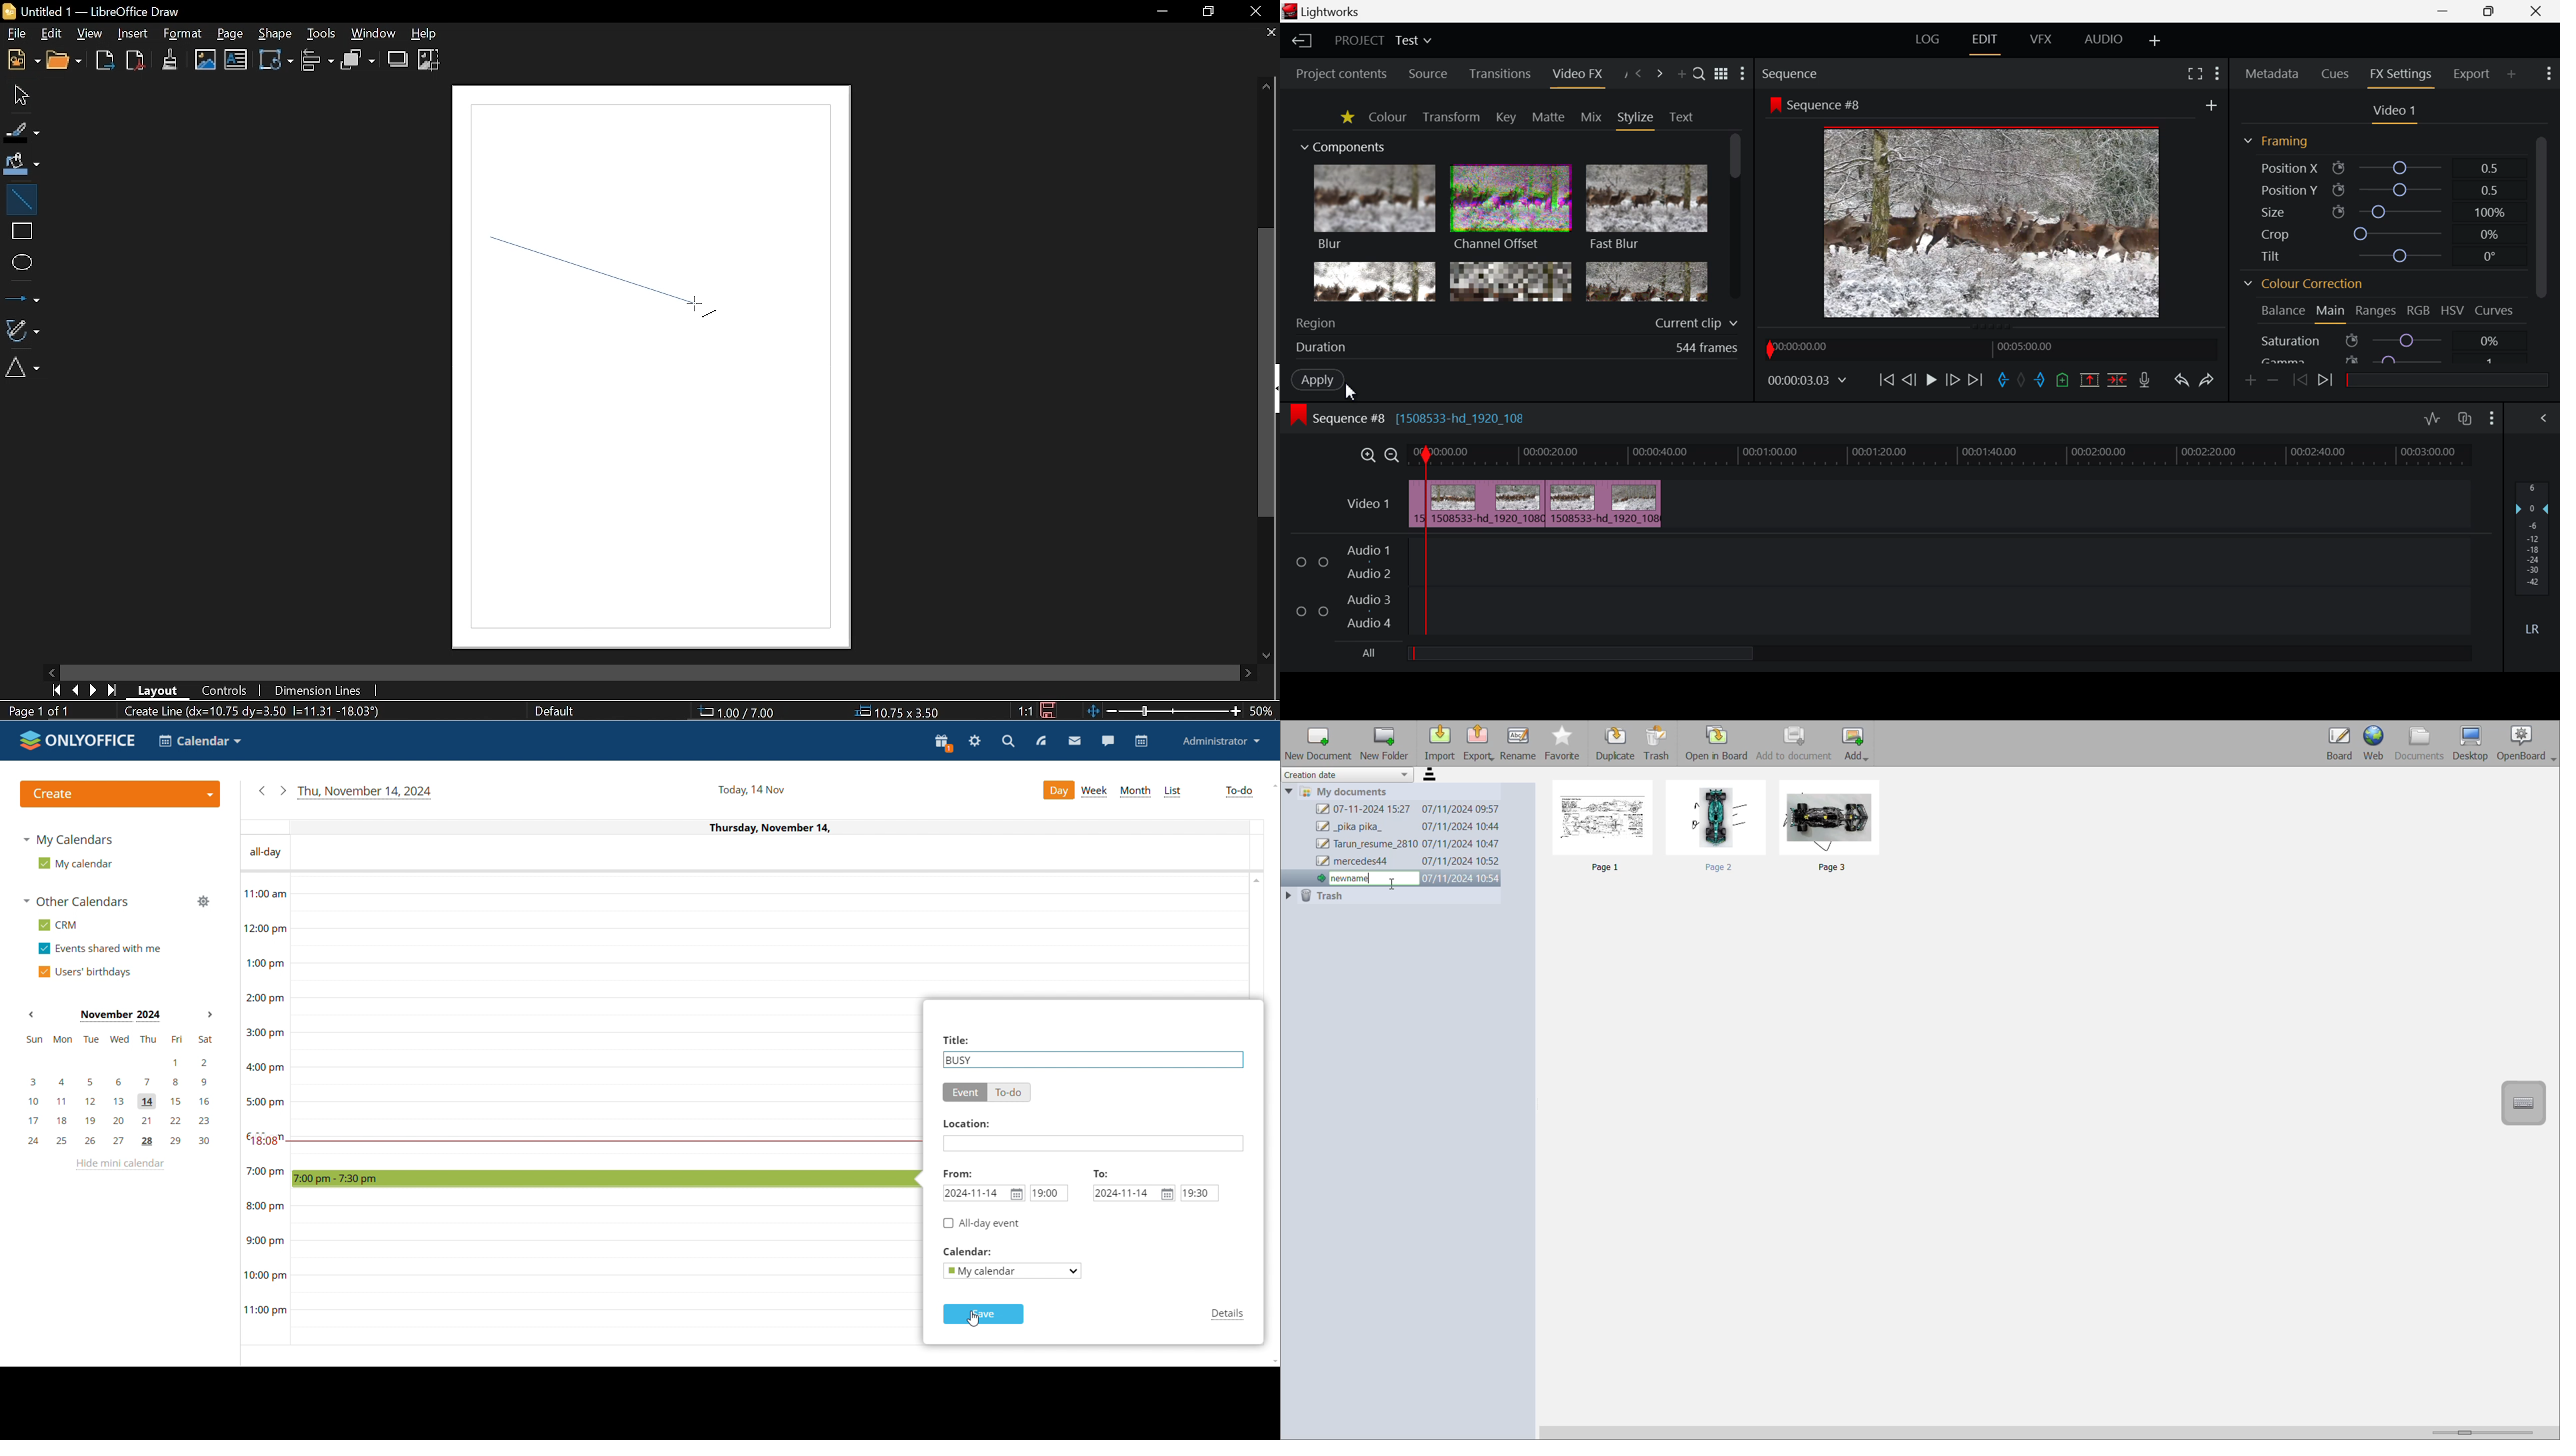 This screenshot has width=2576, height=1456. Describe the element at coordinates (1617, 744) in the screenshot. I see `duplicate` at that location.